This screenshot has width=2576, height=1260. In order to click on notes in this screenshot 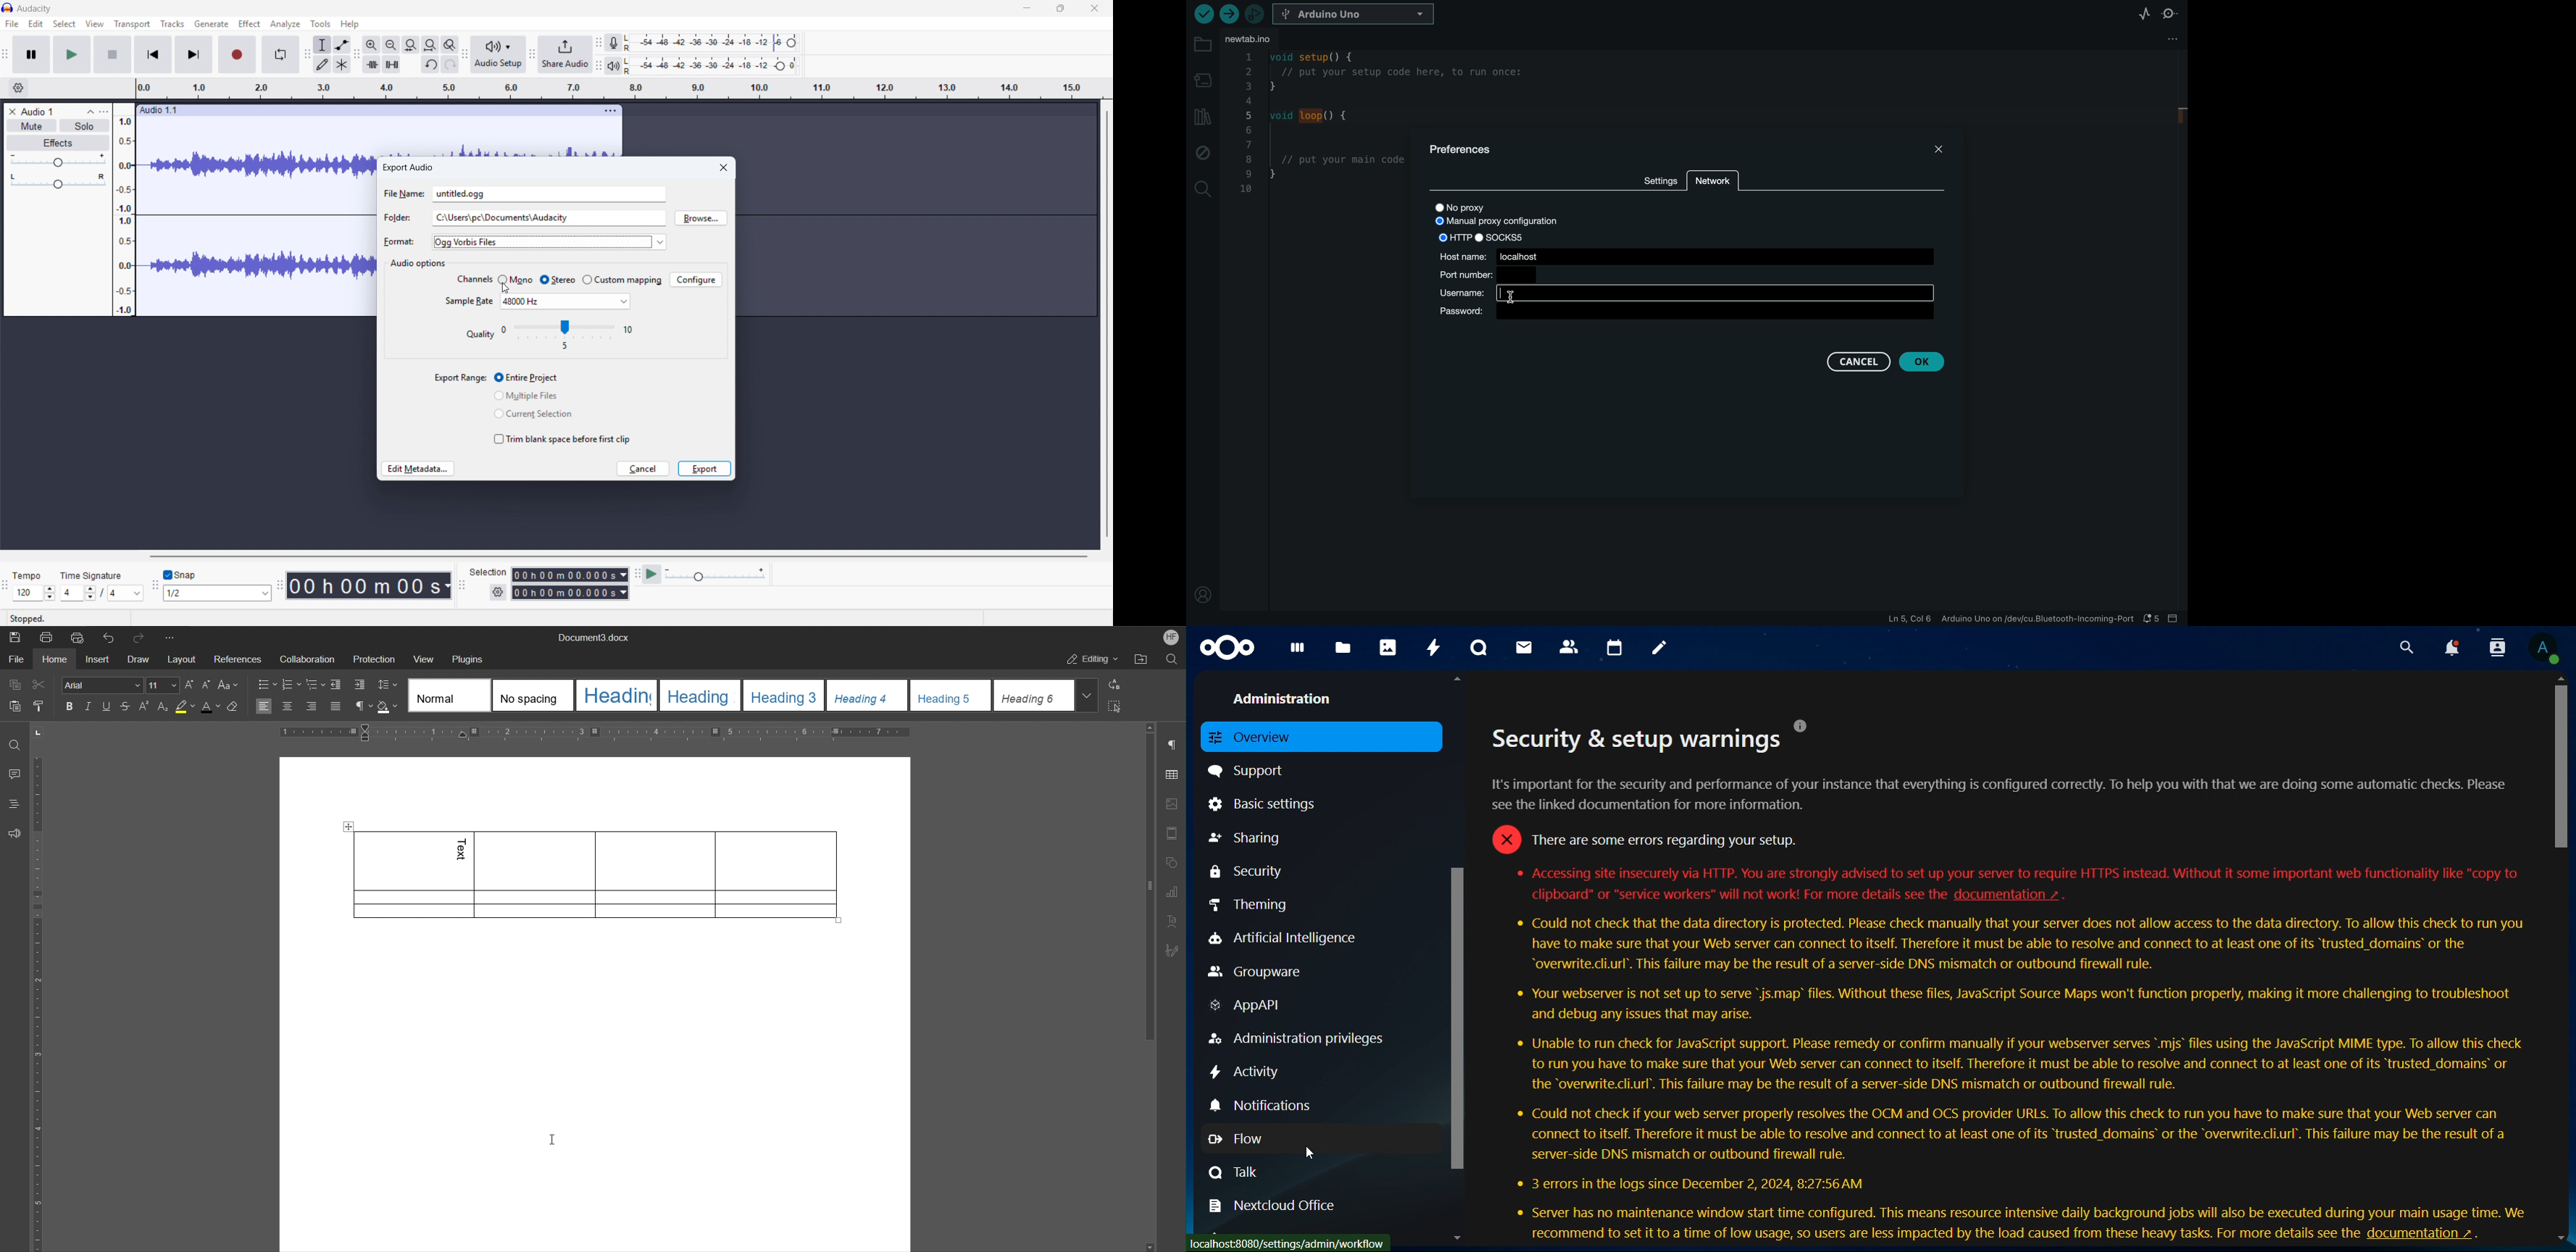, I will do `click(1662, 648)`.